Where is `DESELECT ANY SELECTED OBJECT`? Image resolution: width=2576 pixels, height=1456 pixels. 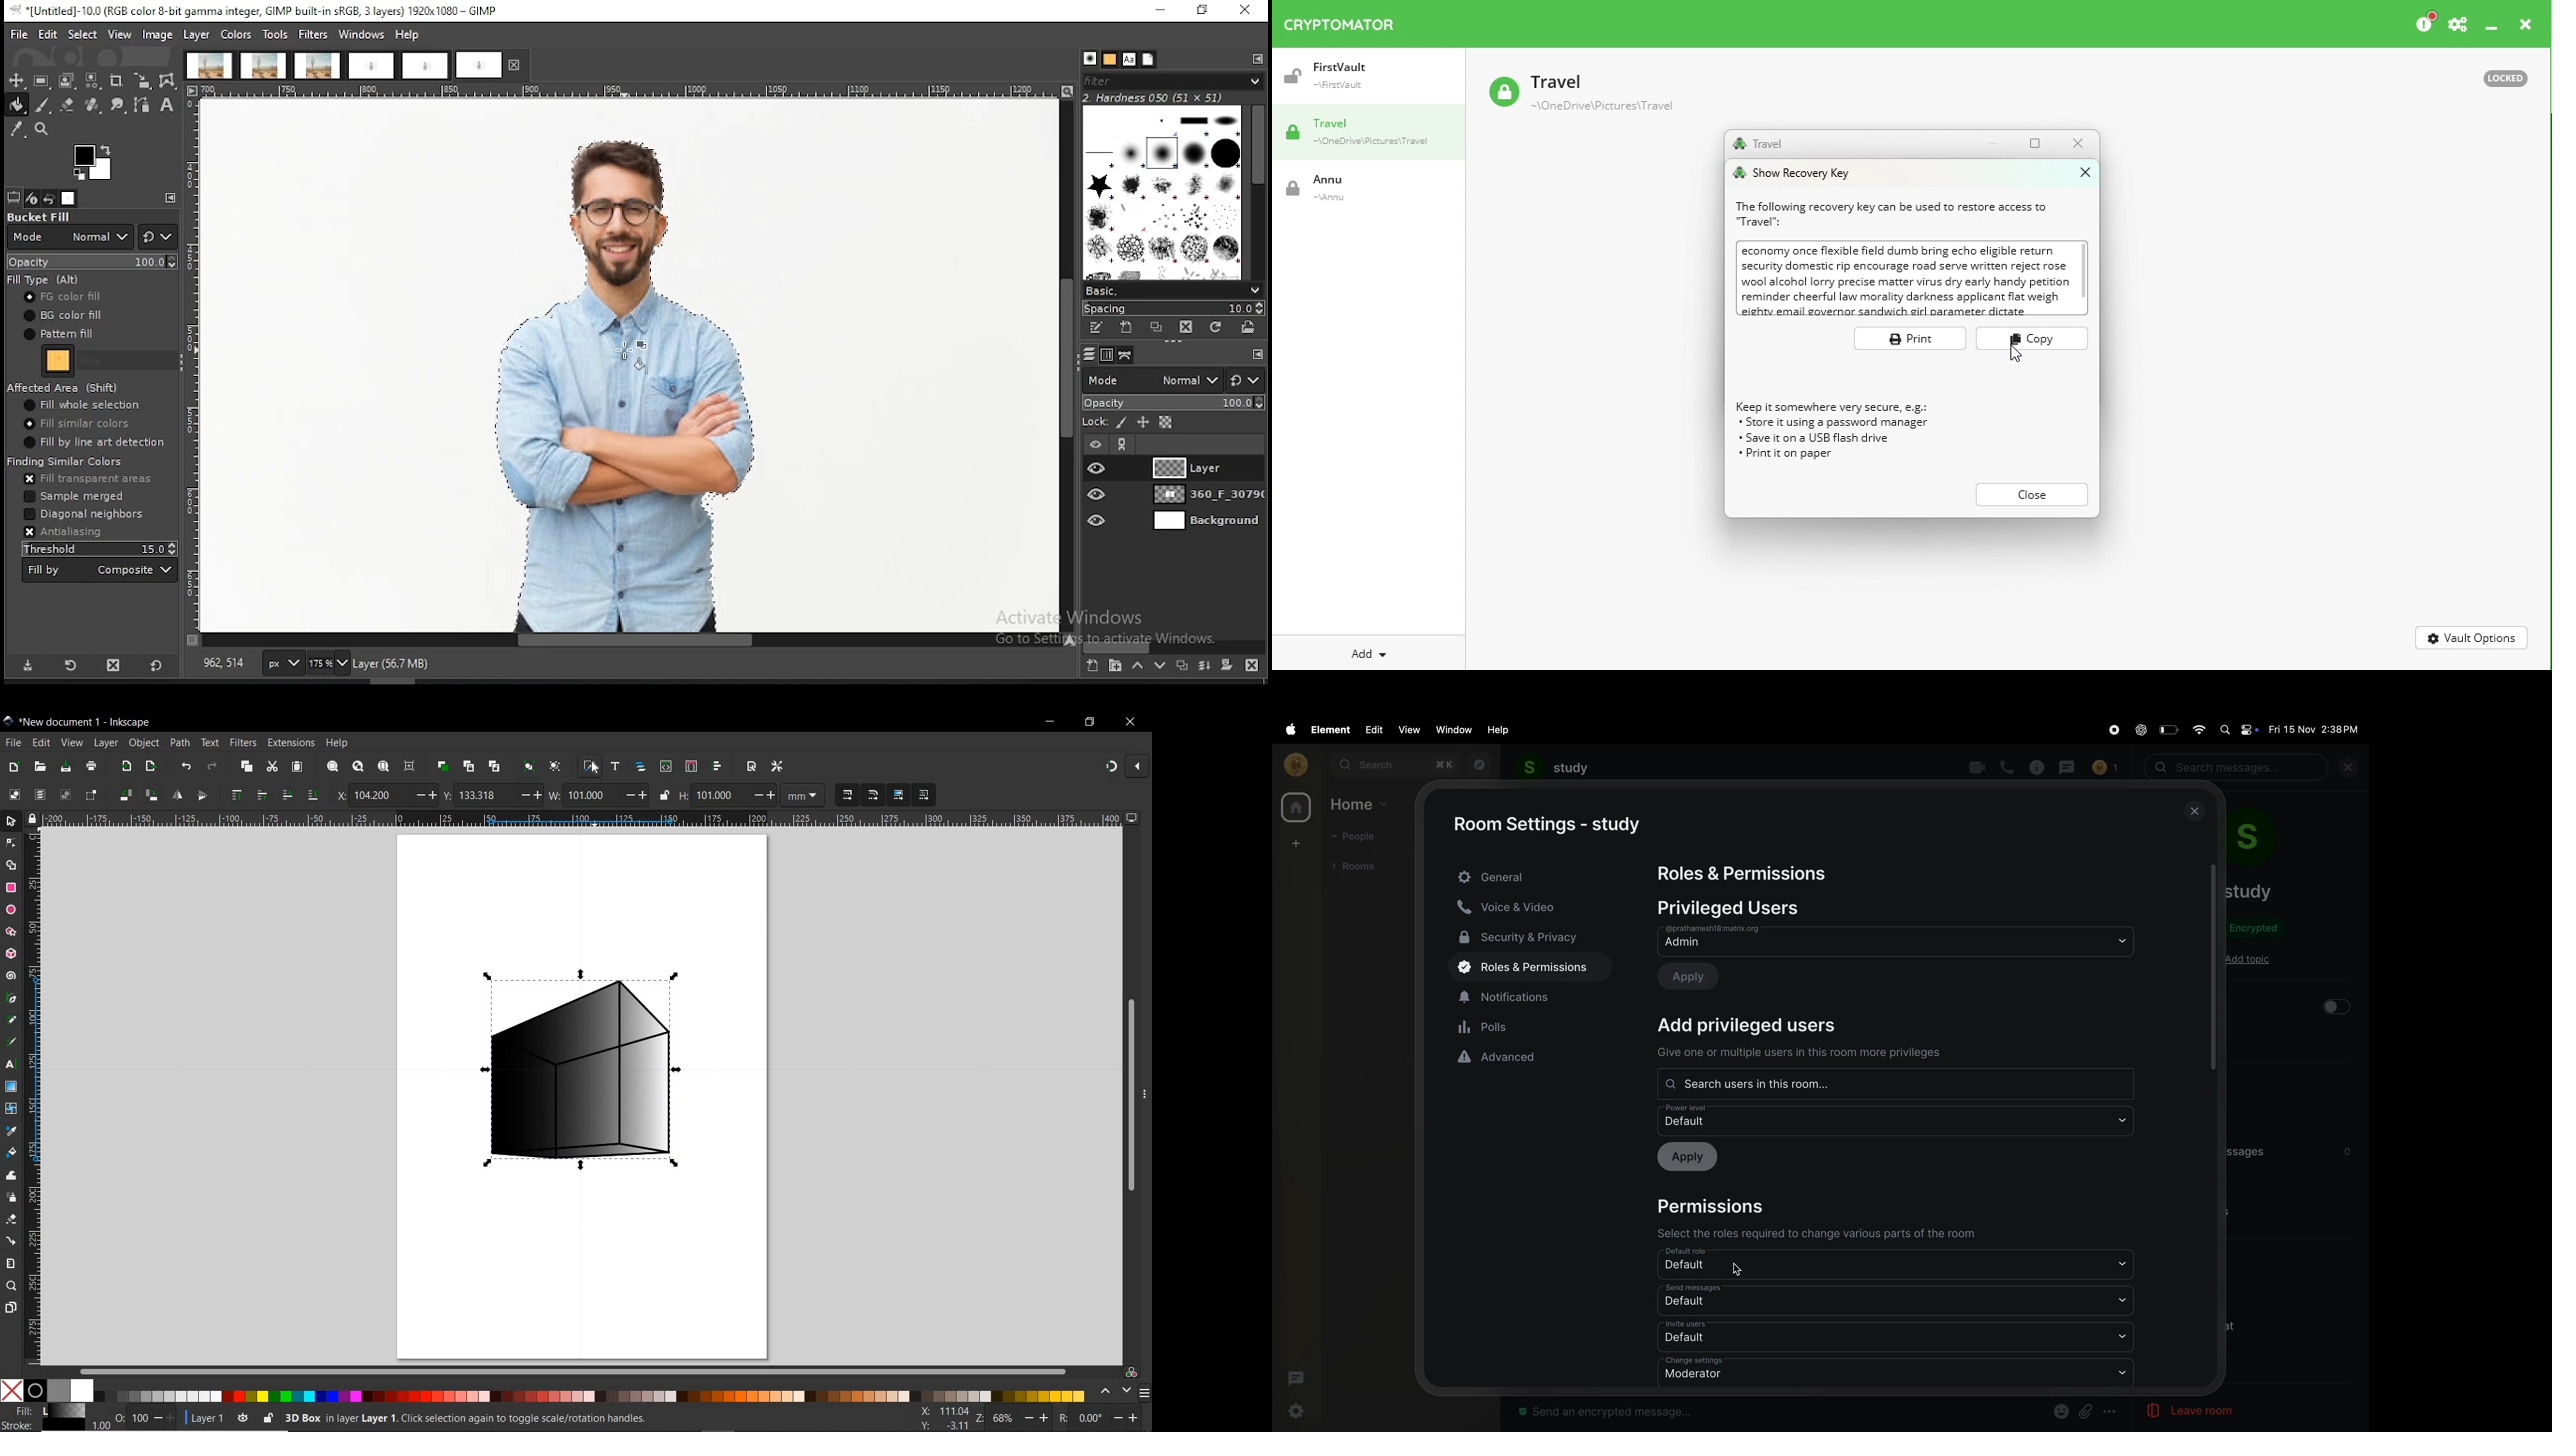
DESELECT ANY SELECTED OBJECT is located at coordinates (64, 795).